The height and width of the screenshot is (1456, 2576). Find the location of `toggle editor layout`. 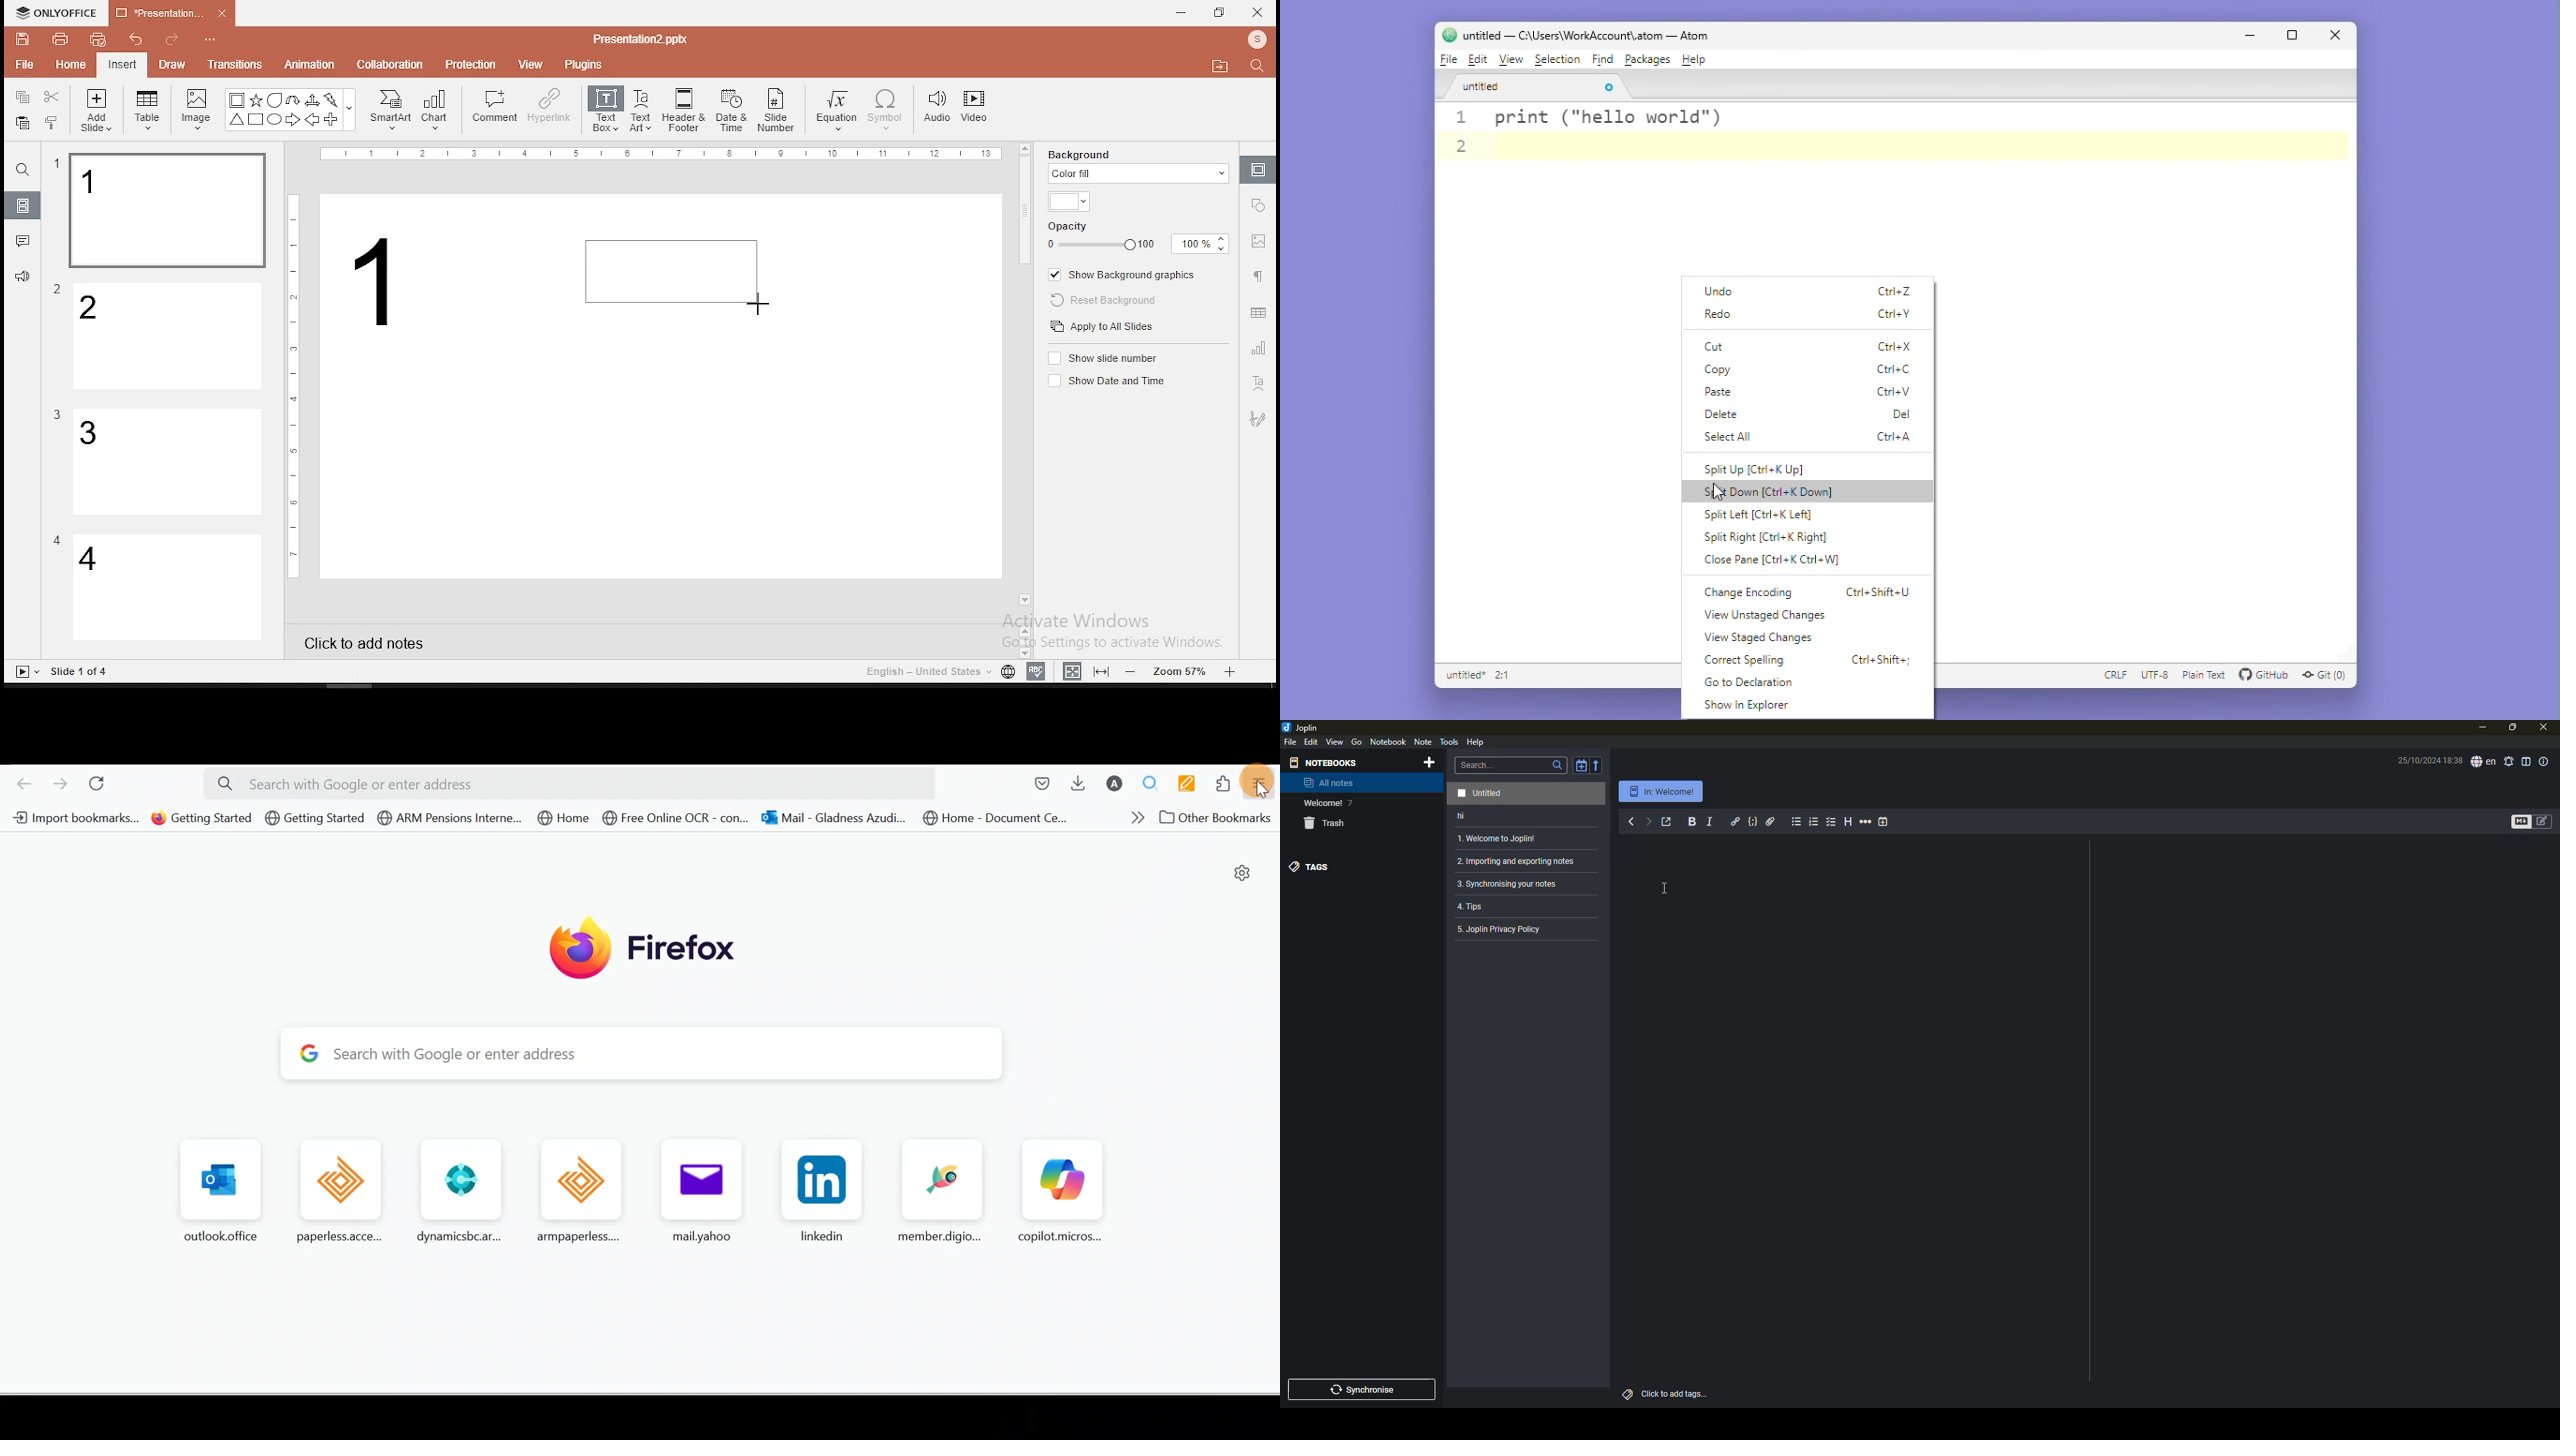

toggle editor layout is located at coordinates (2527, 761).